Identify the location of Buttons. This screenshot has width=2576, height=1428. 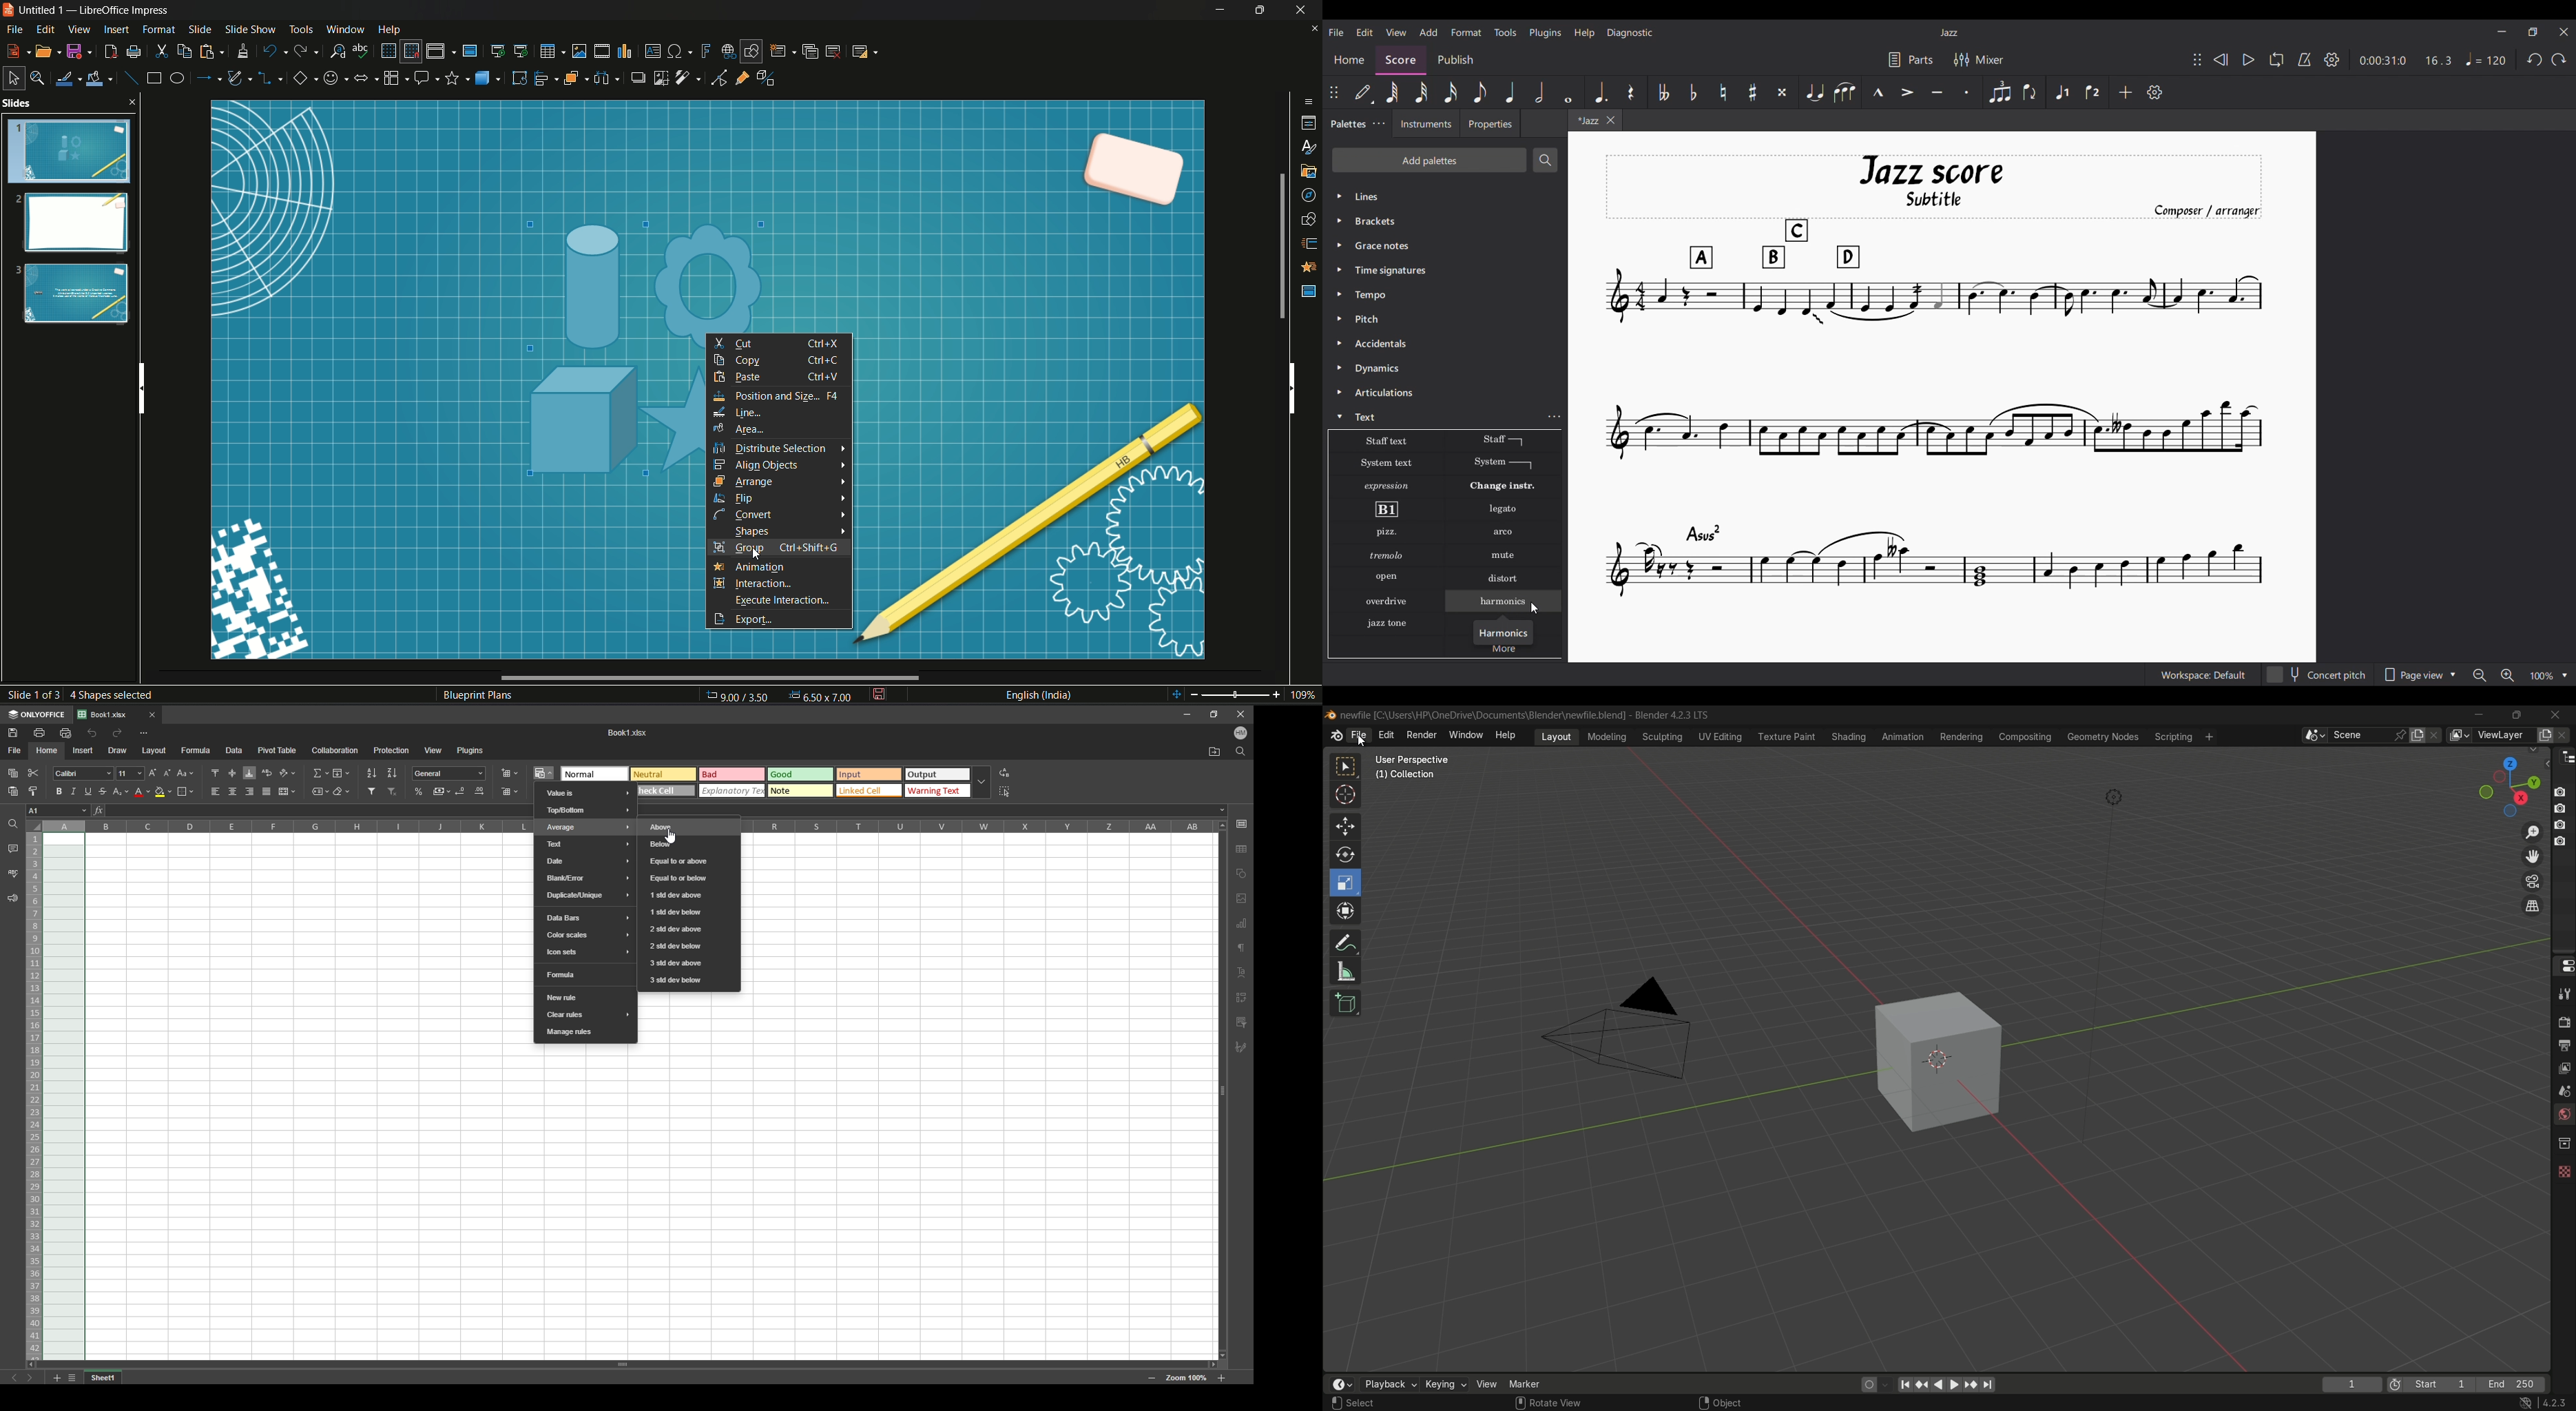
(2565, 815).